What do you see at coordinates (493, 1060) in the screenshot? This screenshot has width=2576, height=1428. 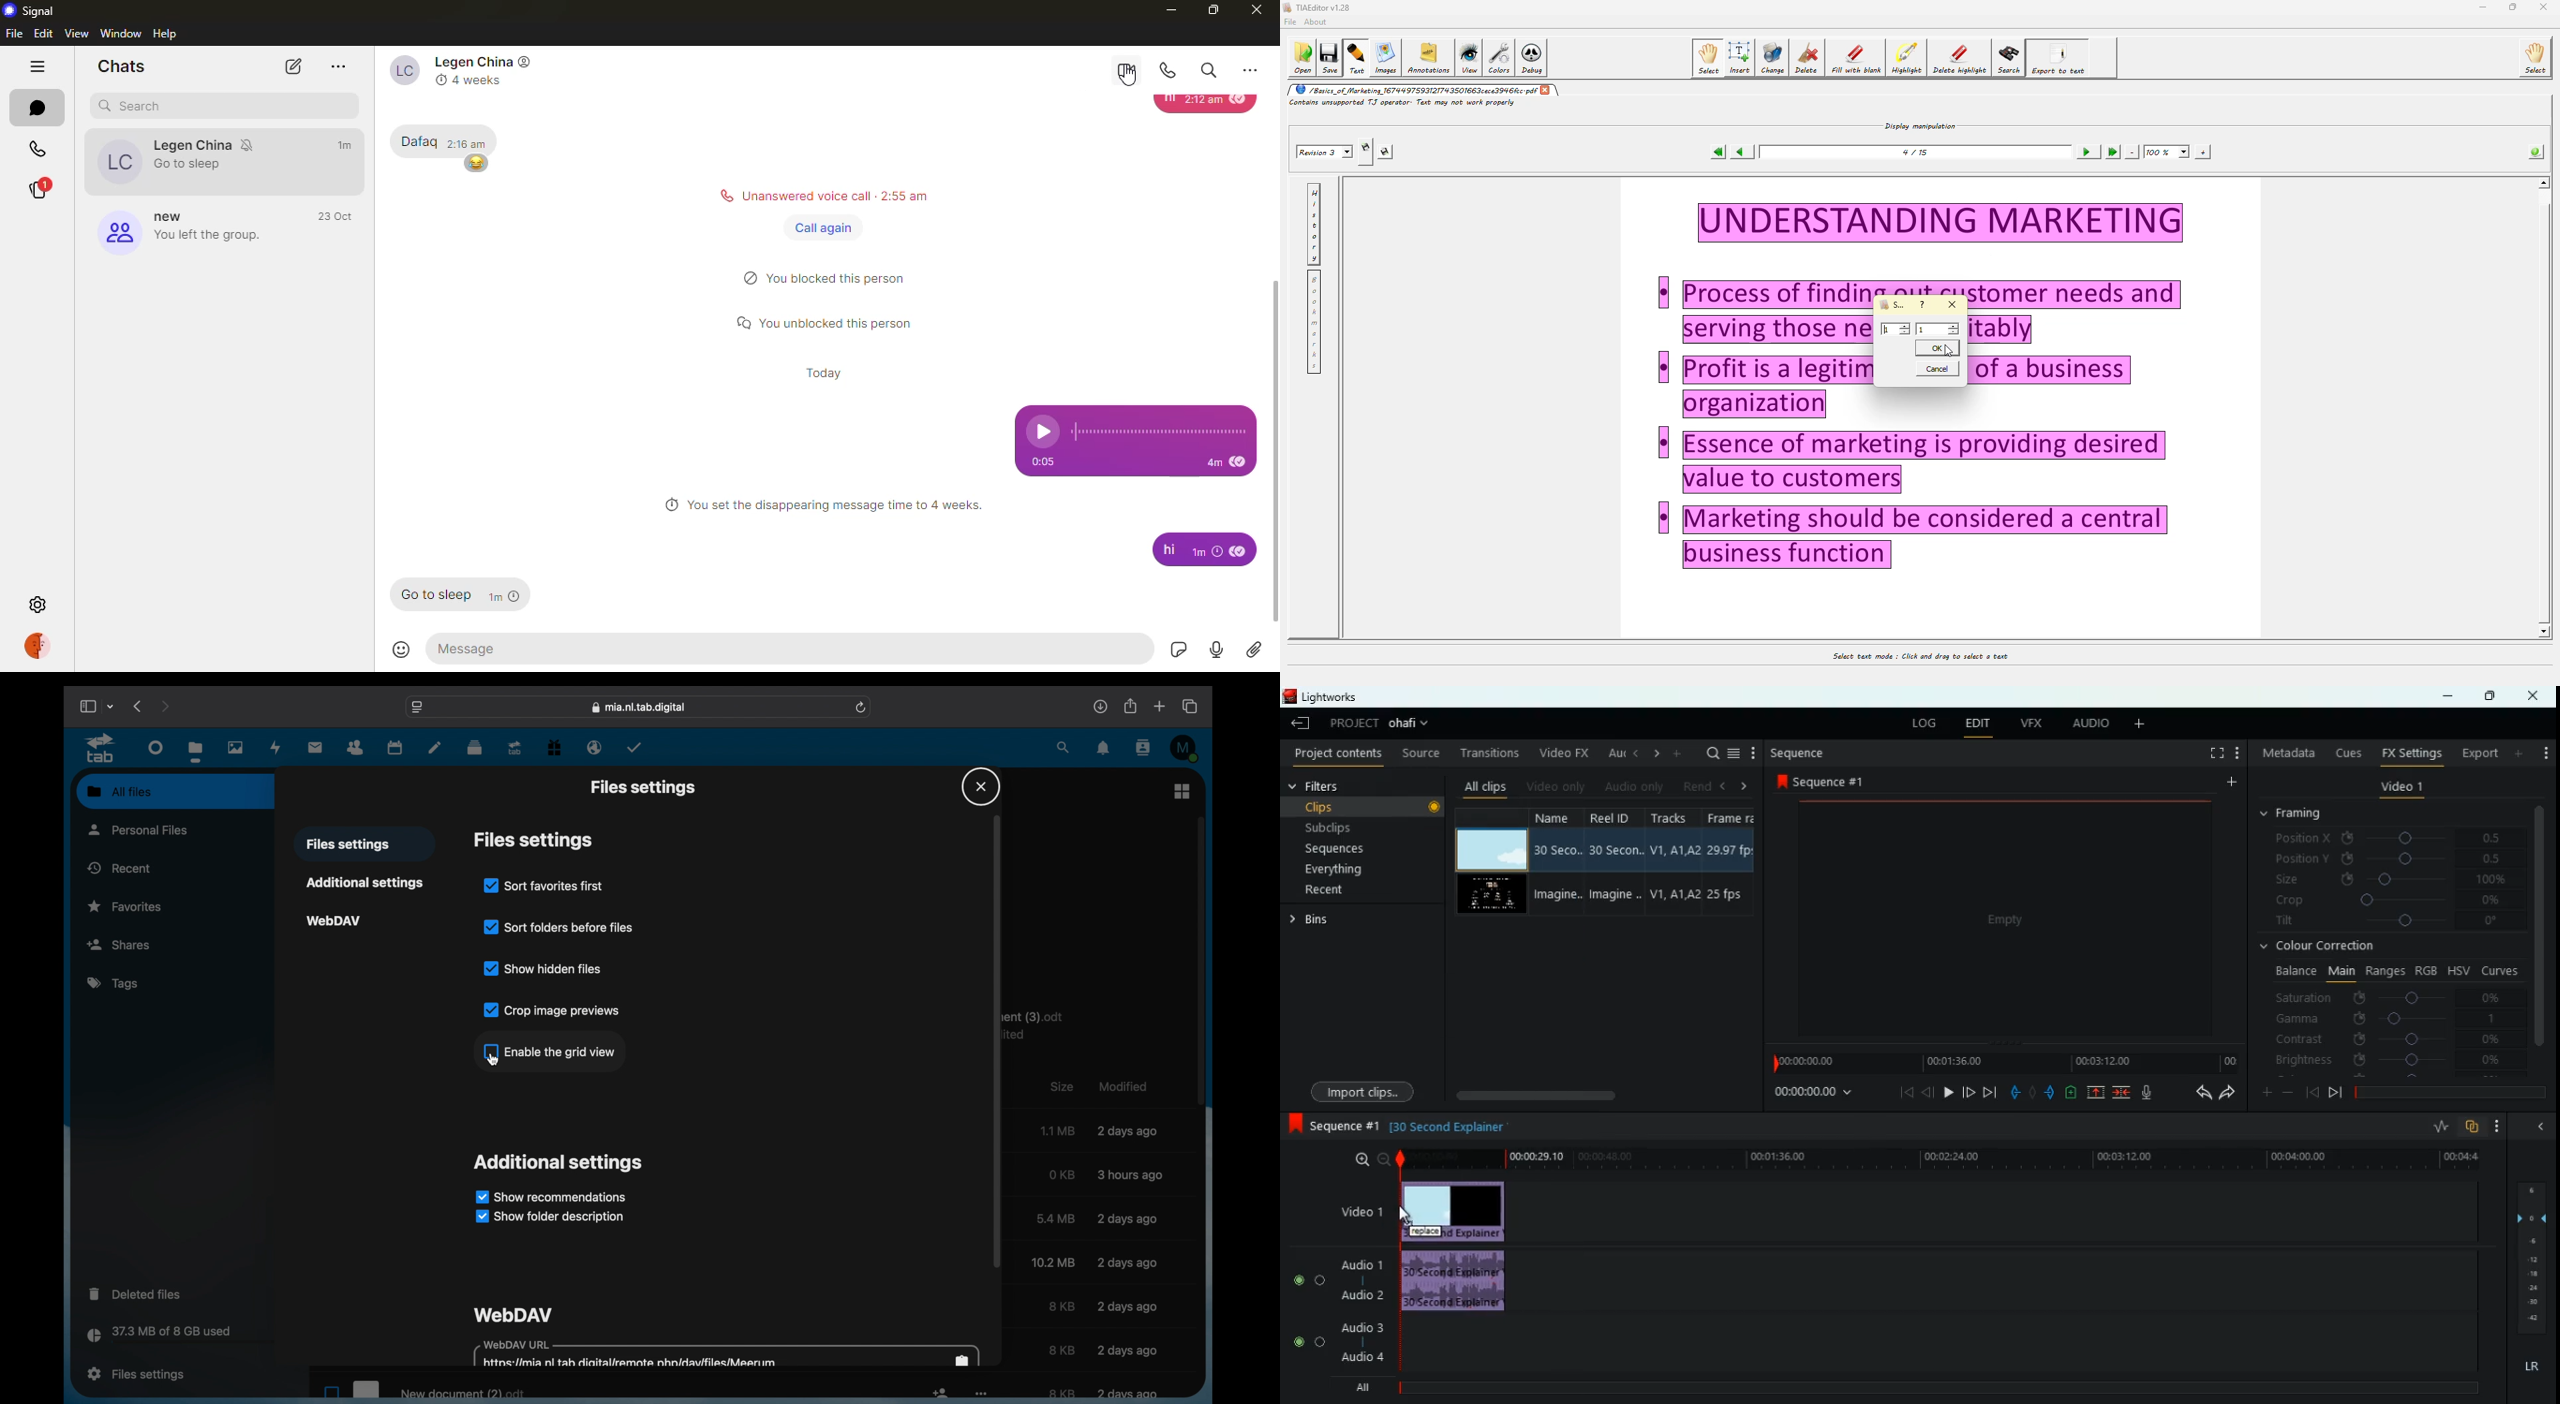 I see `cursor` at bounding box center [493, 1060].